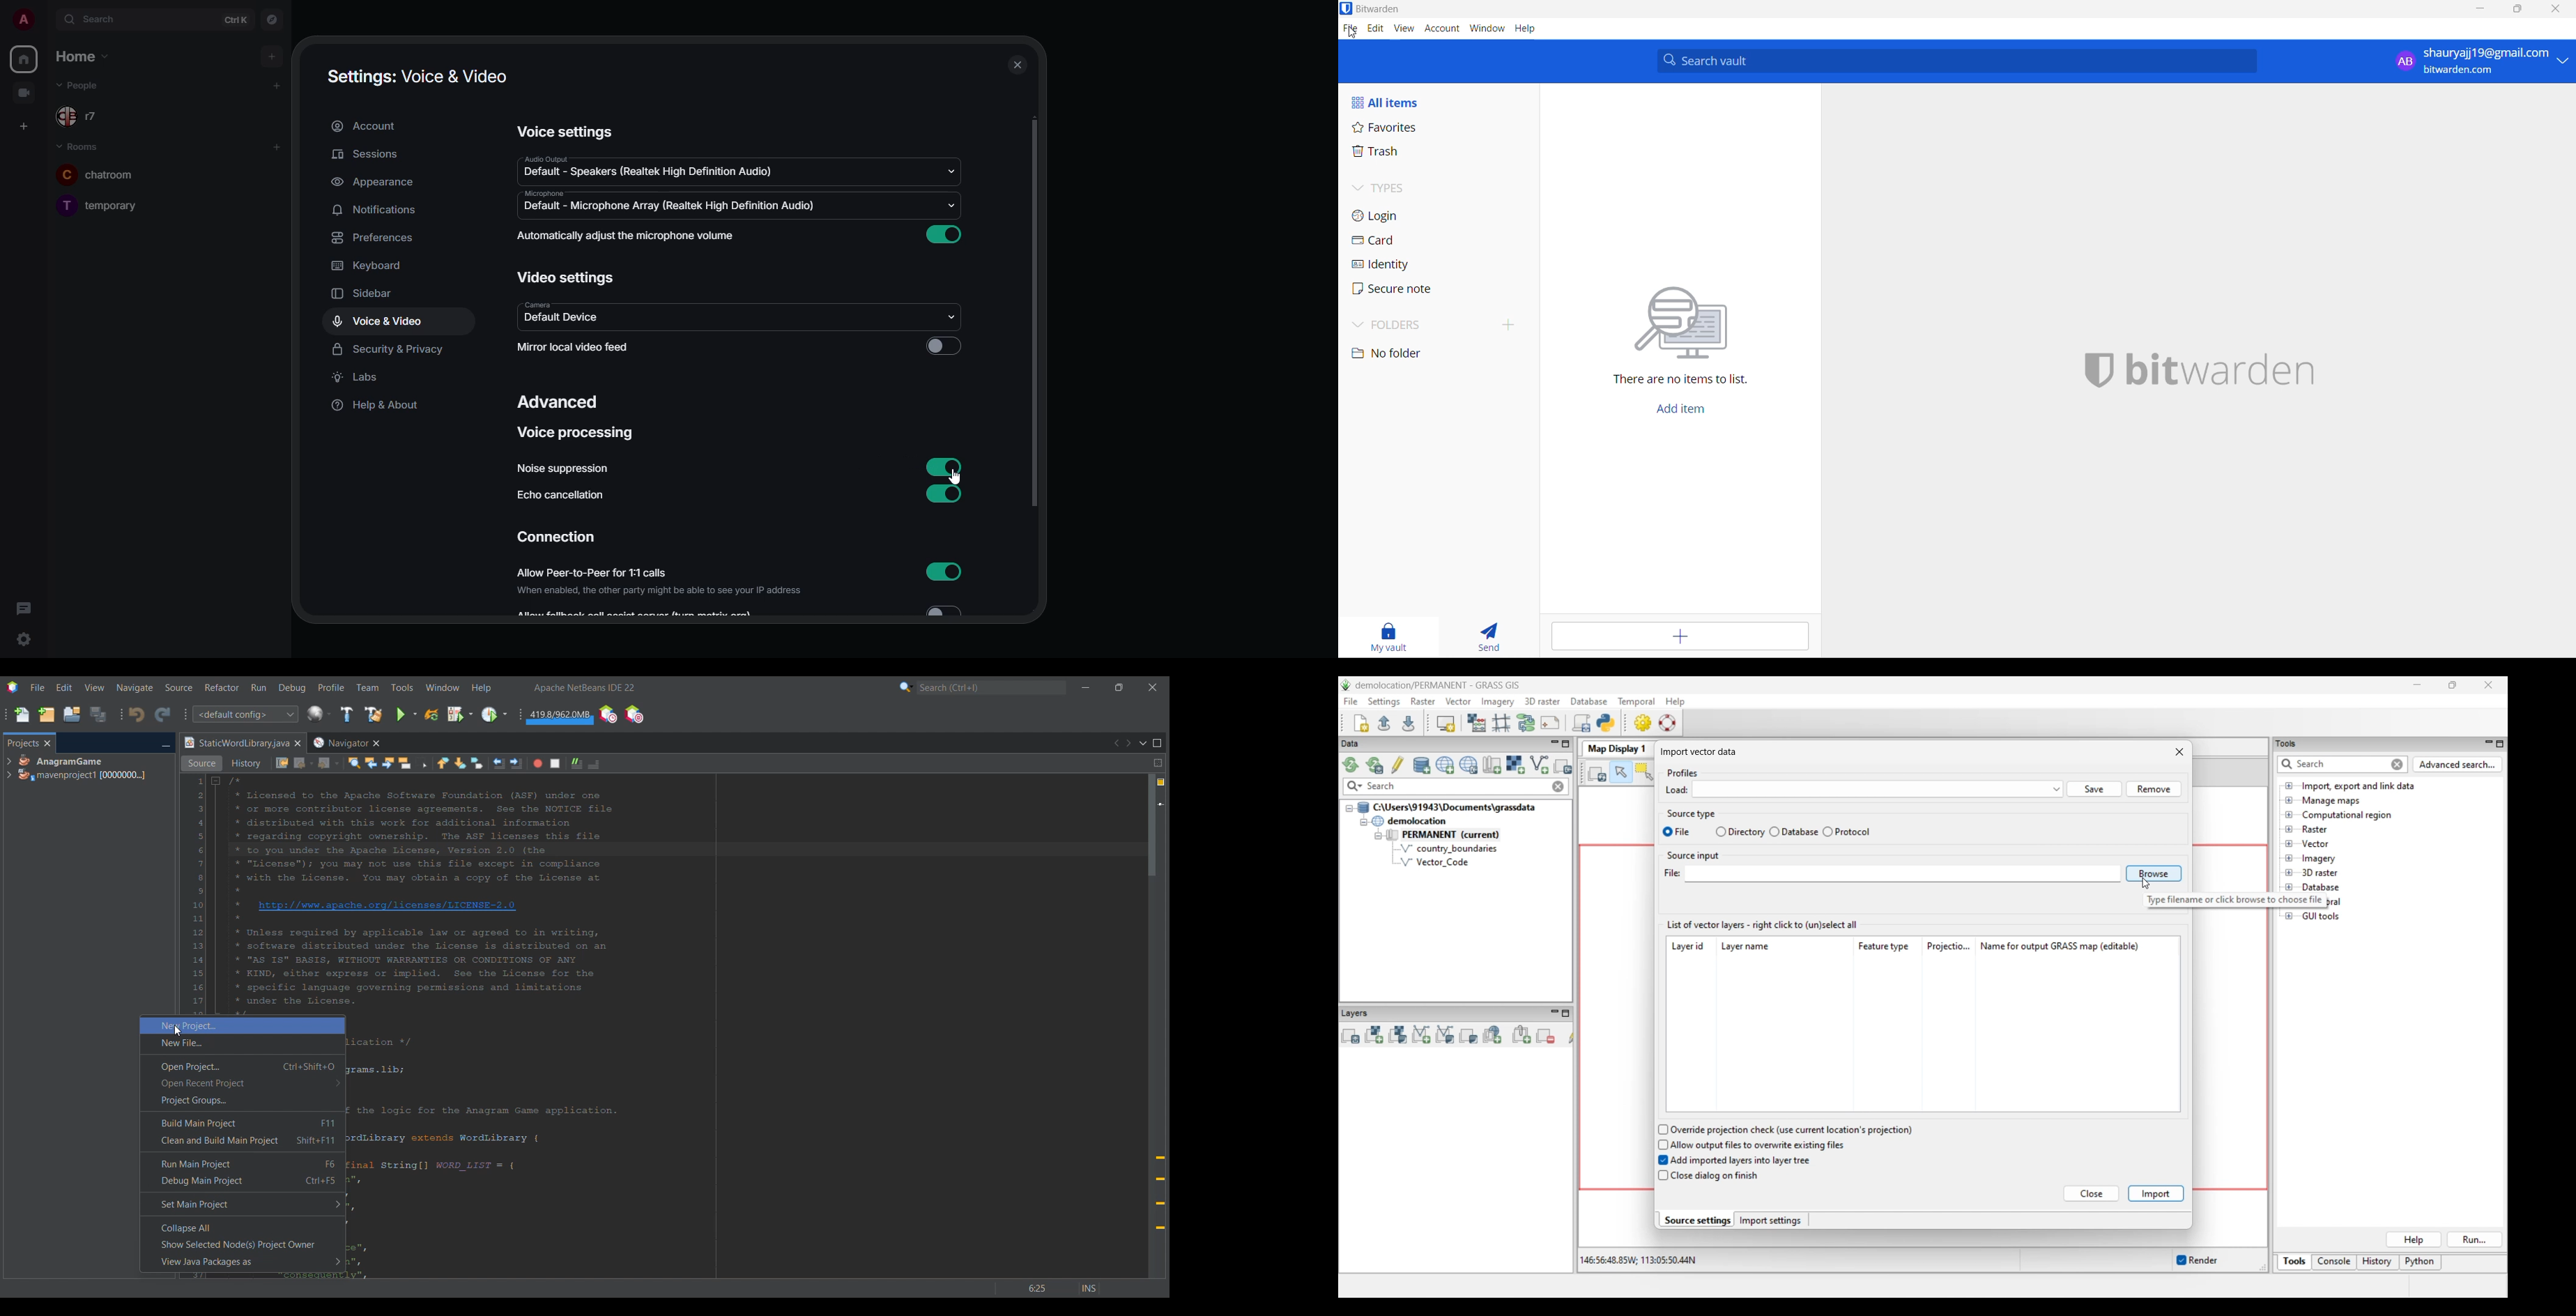  Describe the element at coordinates (24, 20) in the screenshot. I see `profile` at that location.